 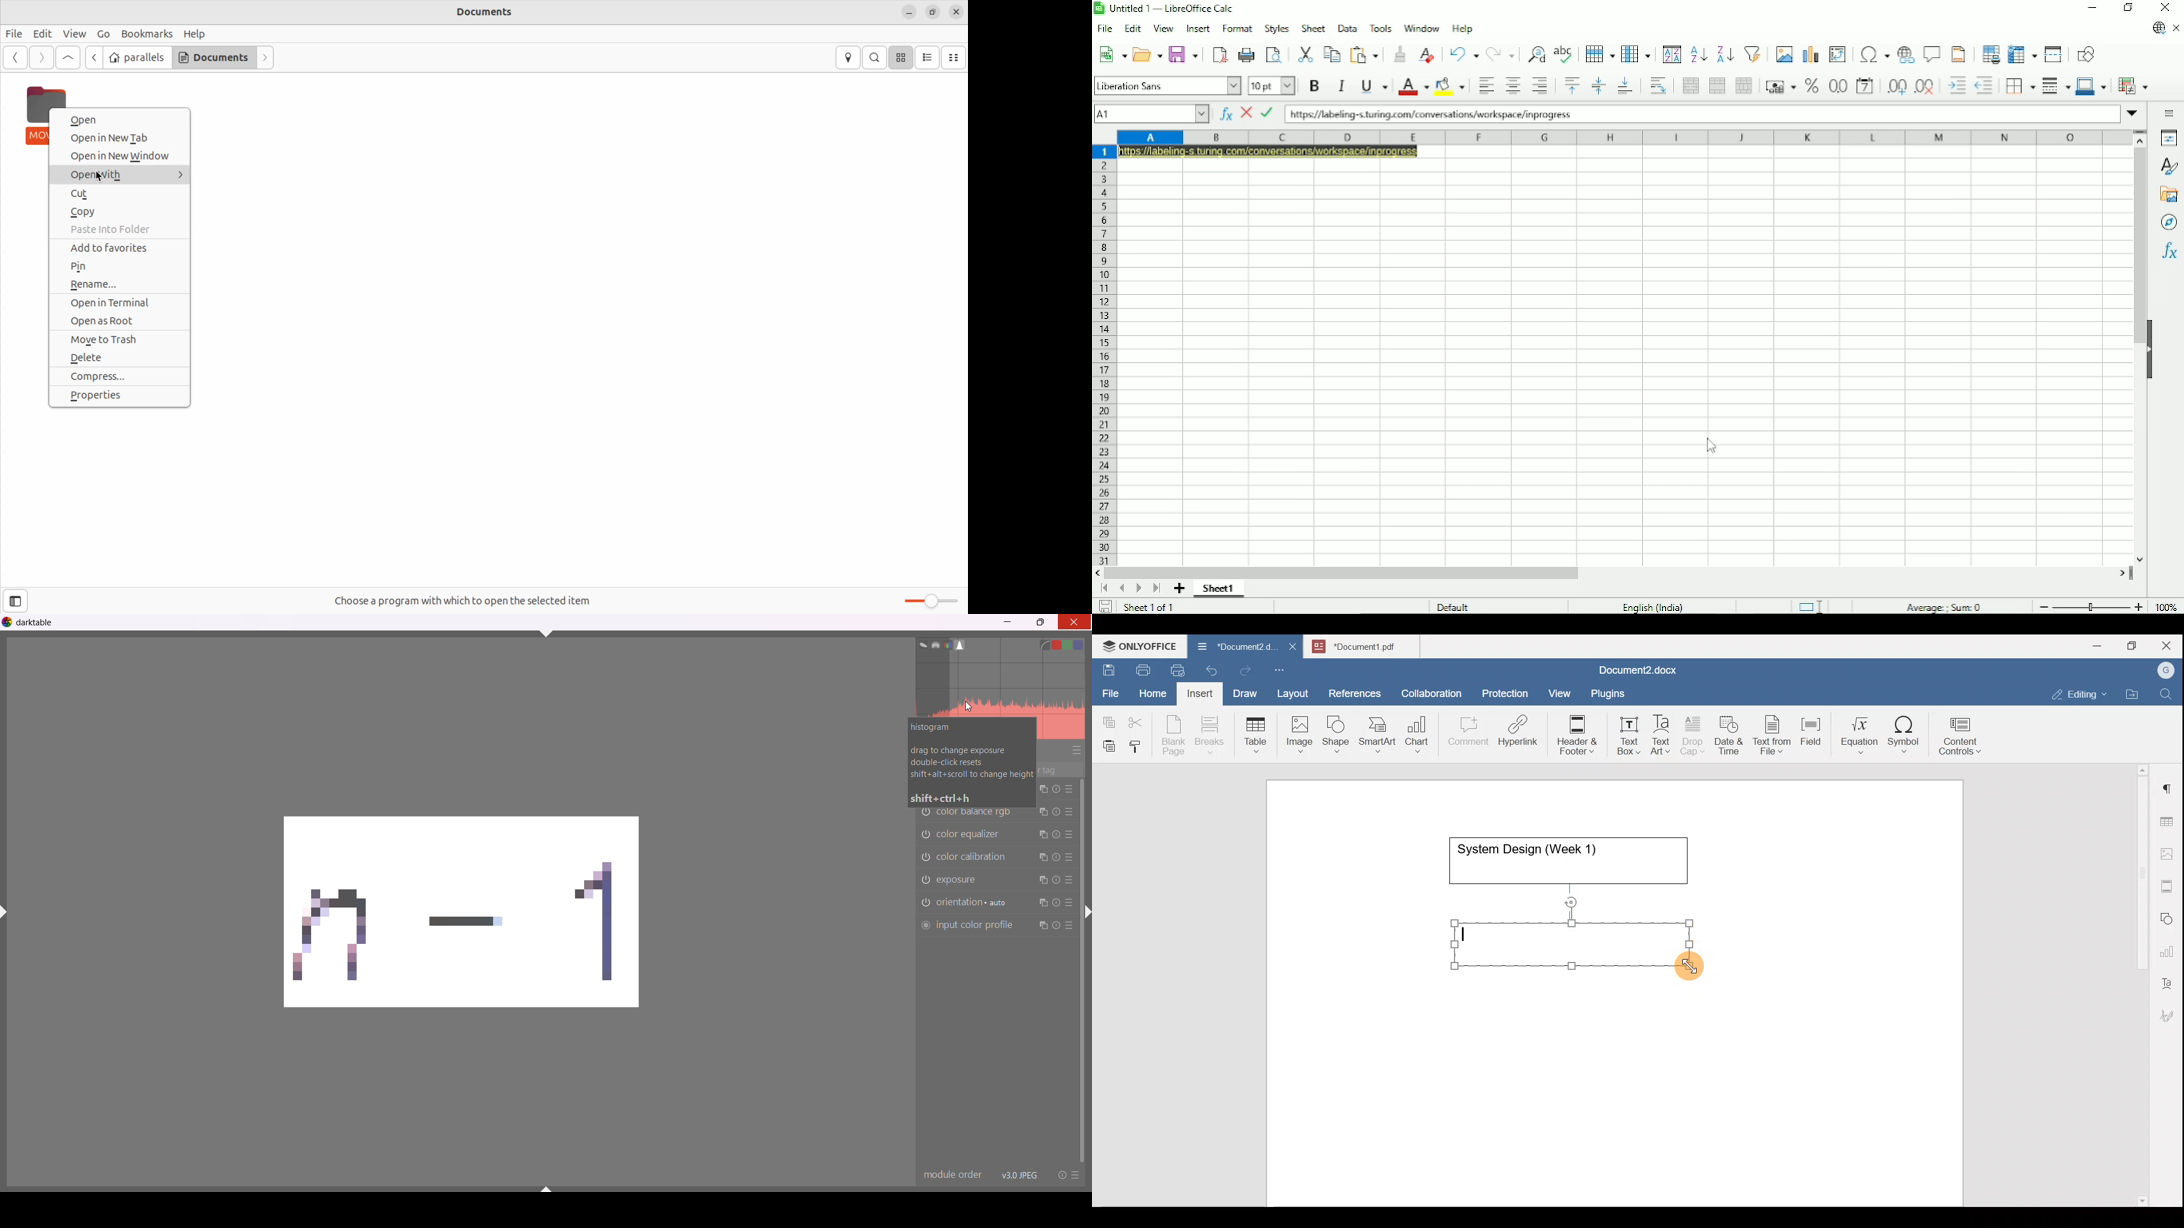 What do you see at coordinates (2164, 671) in the screenshot?
I see `Account name` at bounding box center [2164, 671].